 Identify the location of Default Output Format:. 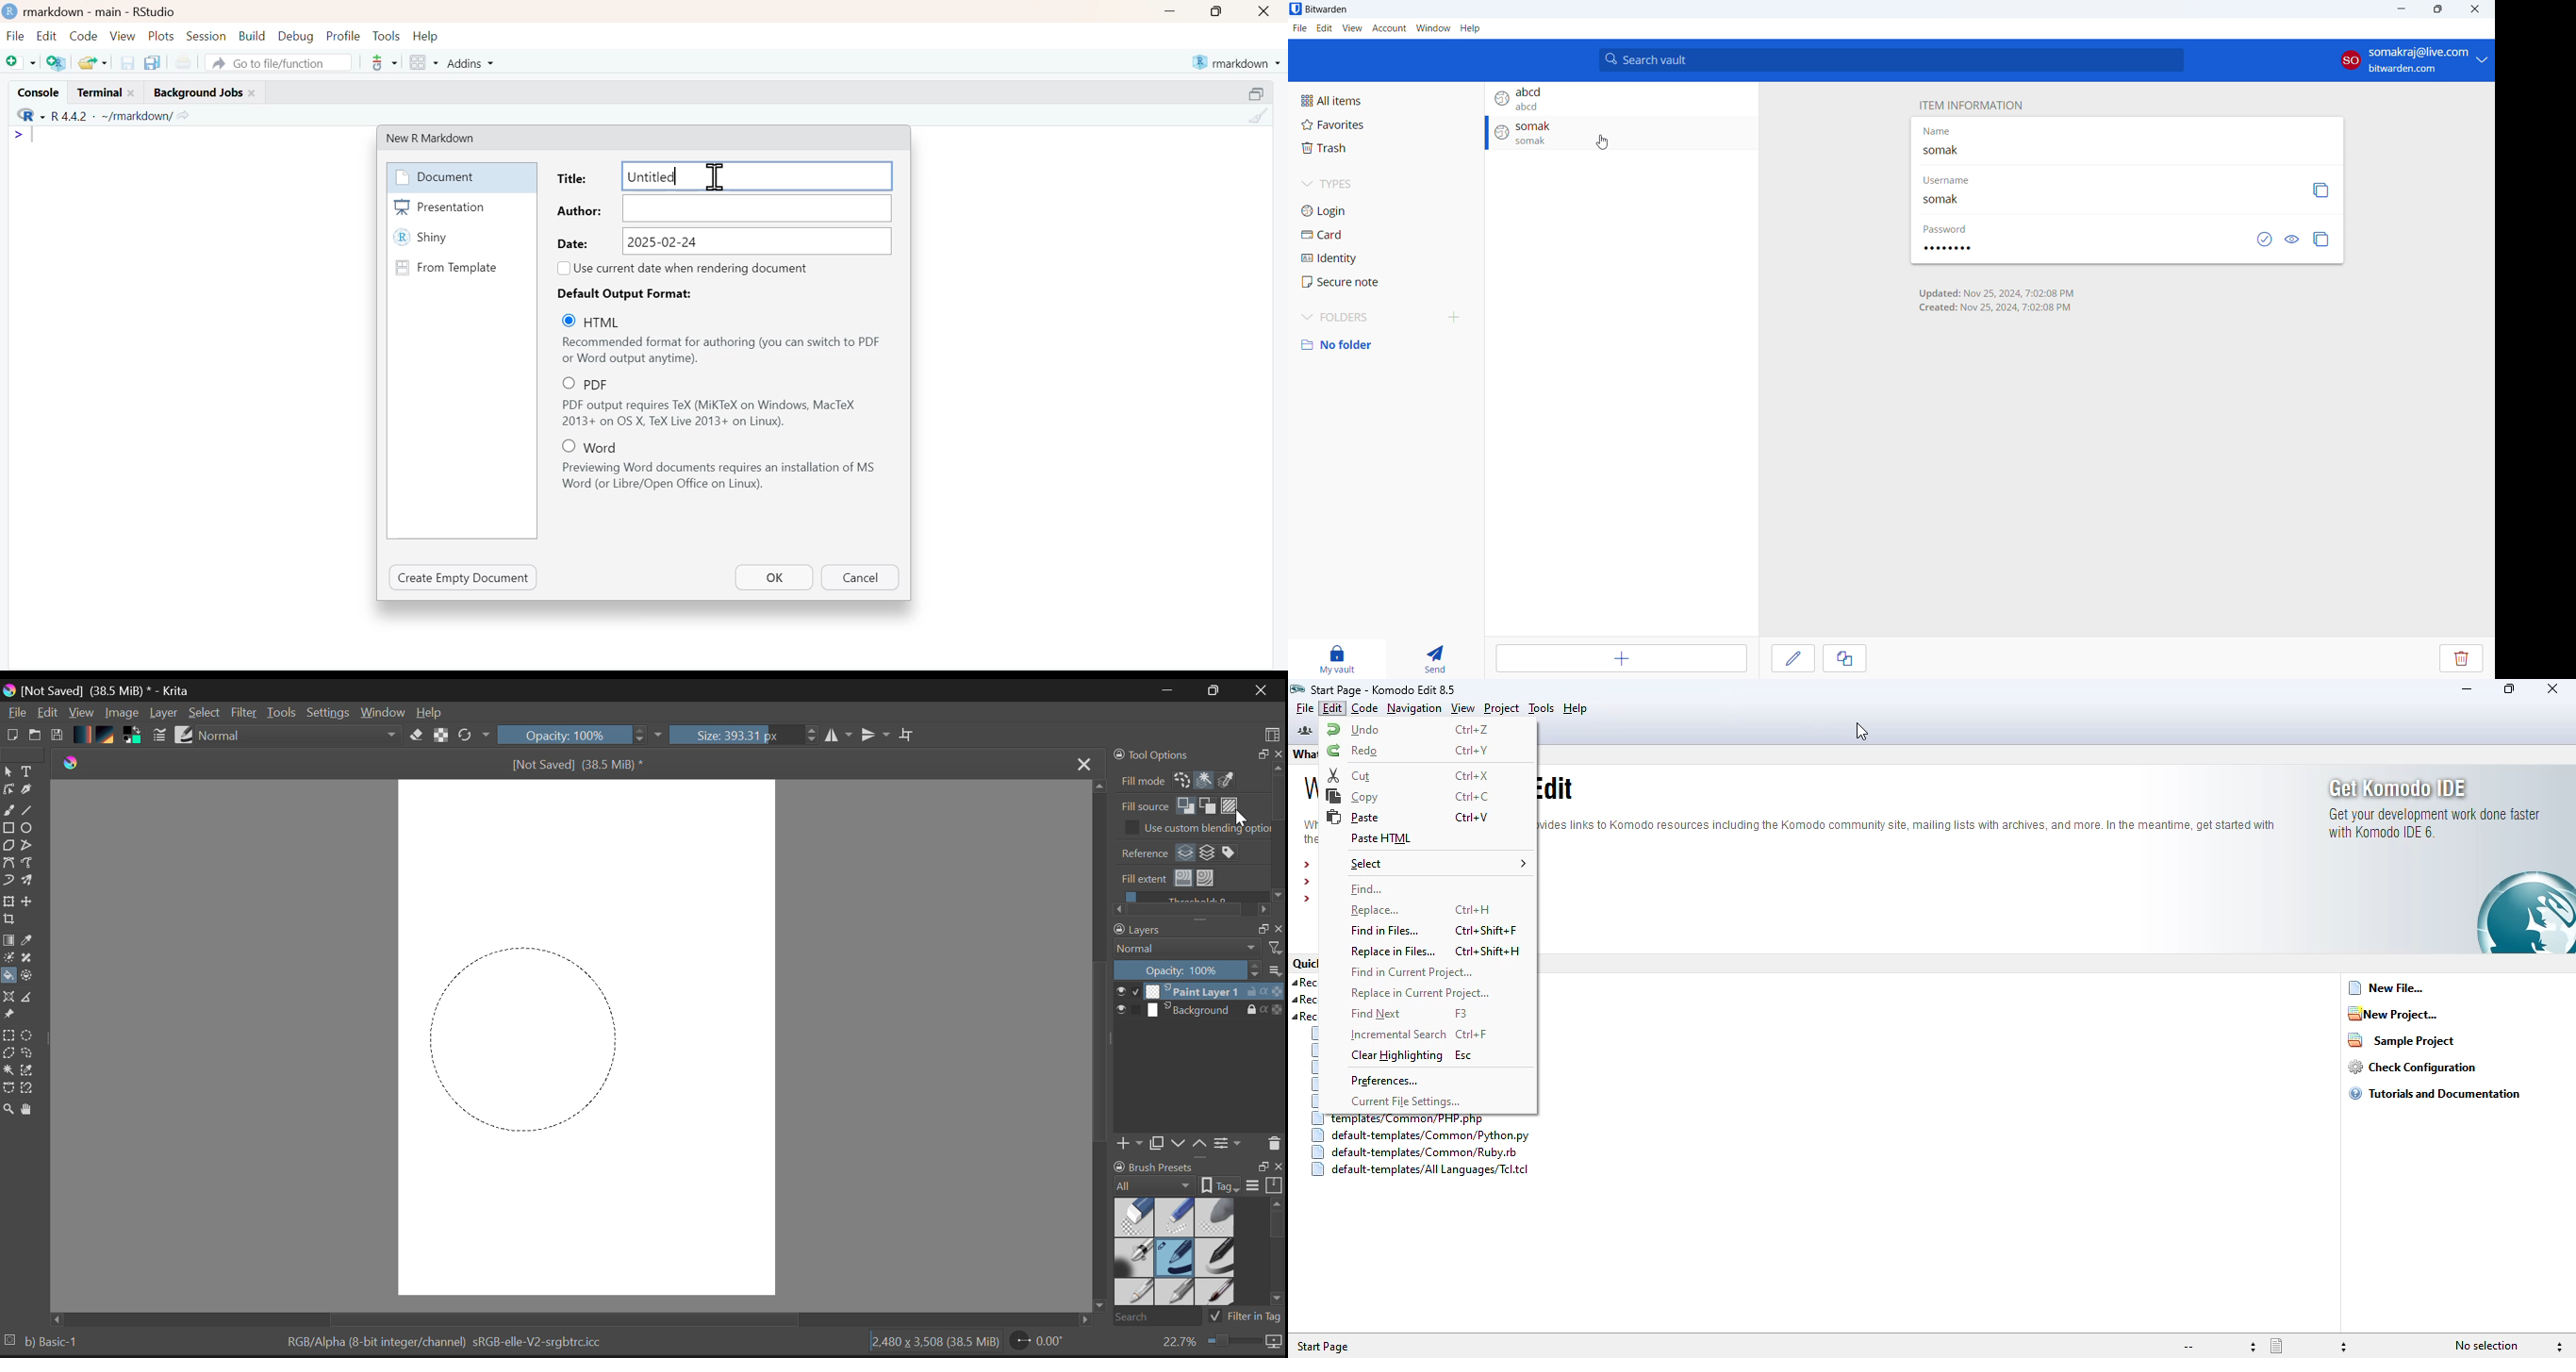
(631, 293).